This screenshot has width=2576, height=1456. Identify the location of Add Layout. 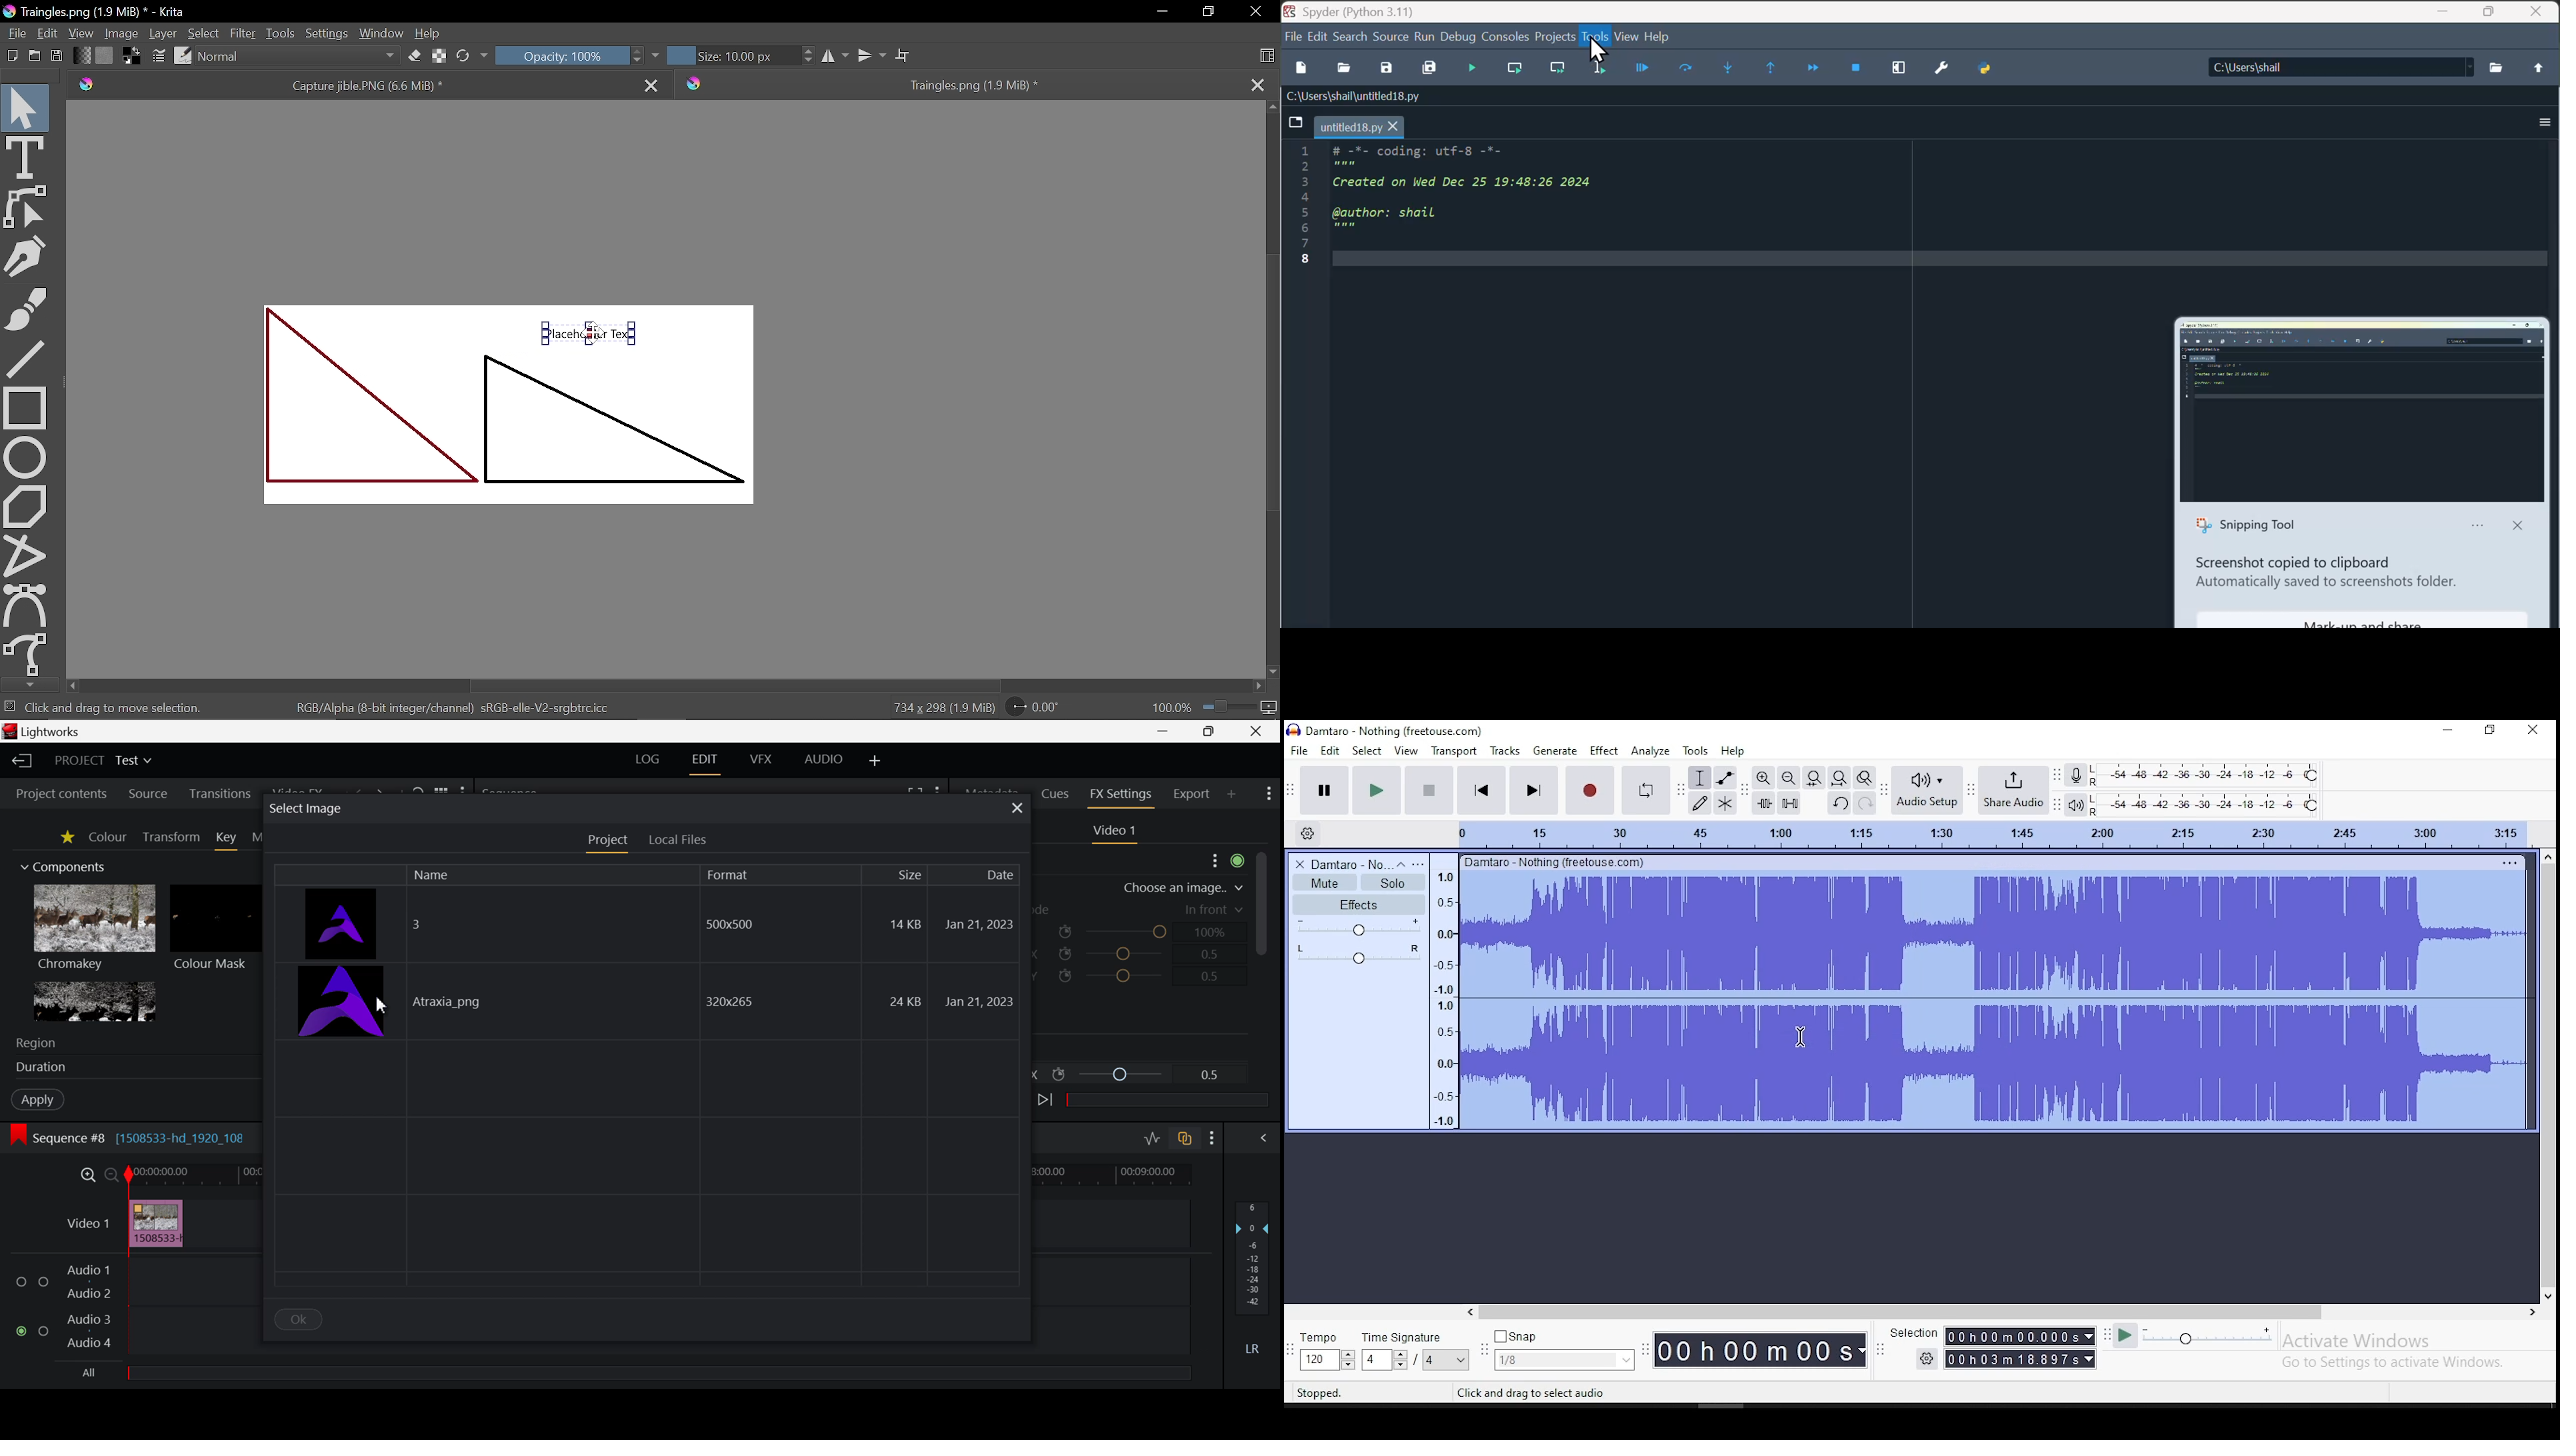
(873, 758).